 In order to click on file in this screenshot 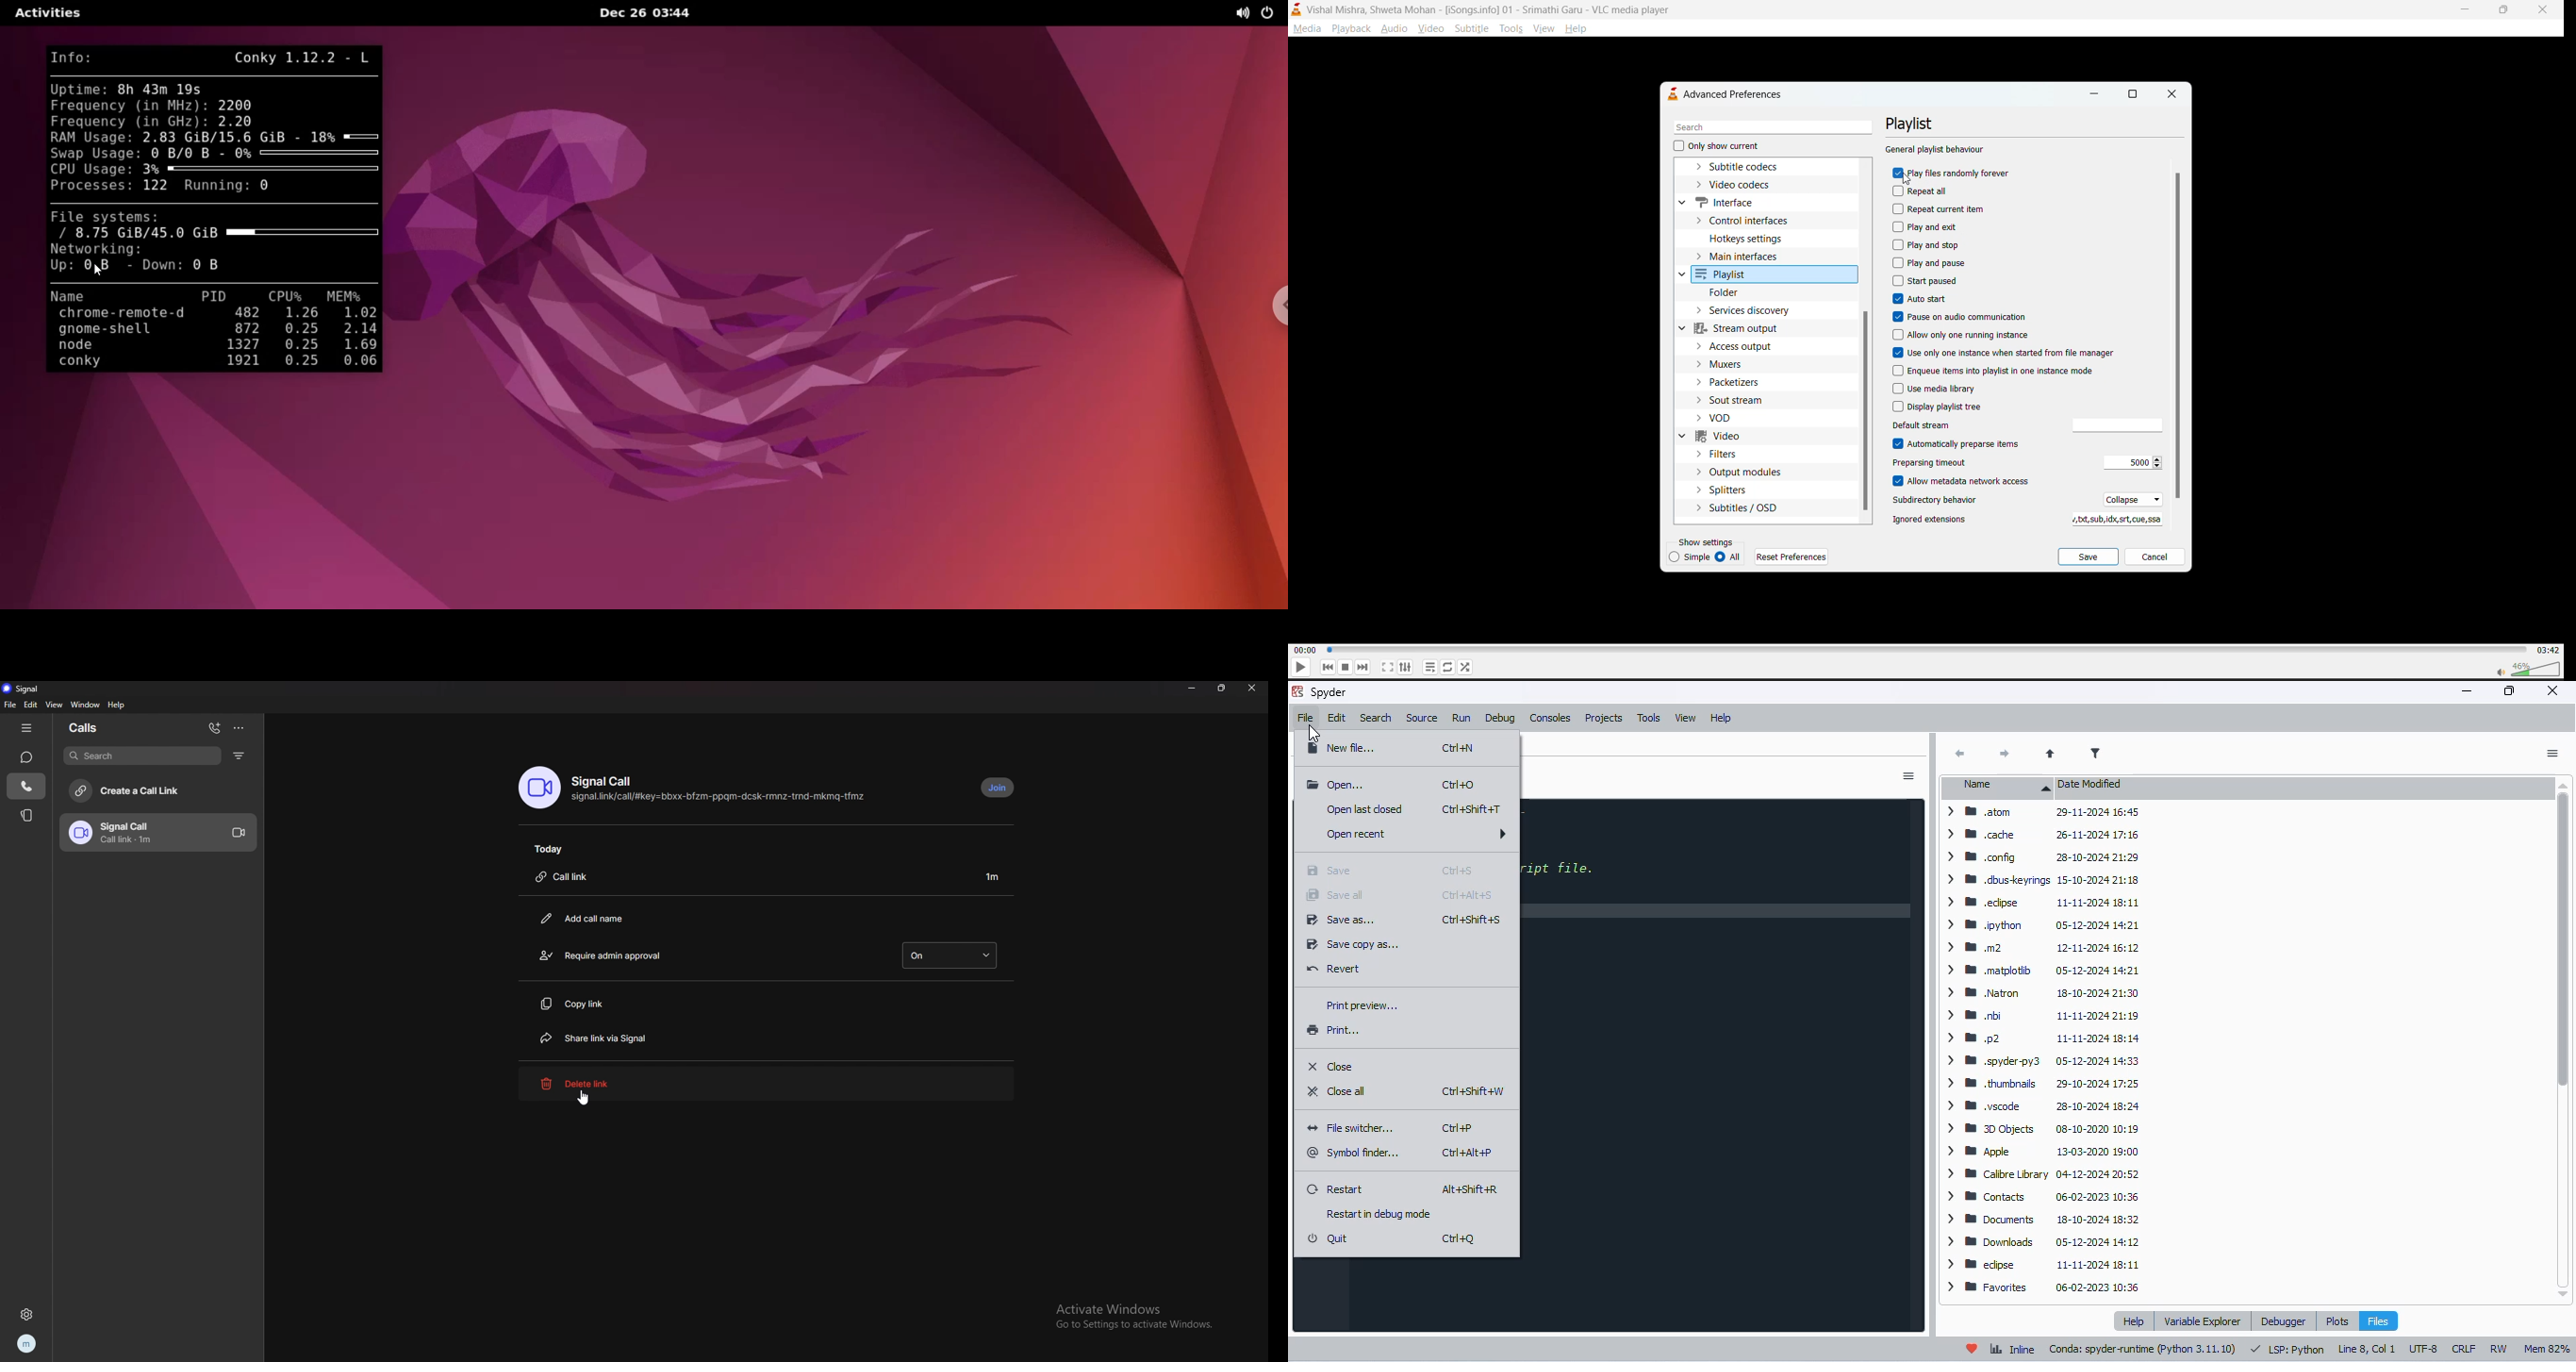, I will do `click(1306, 718)`.